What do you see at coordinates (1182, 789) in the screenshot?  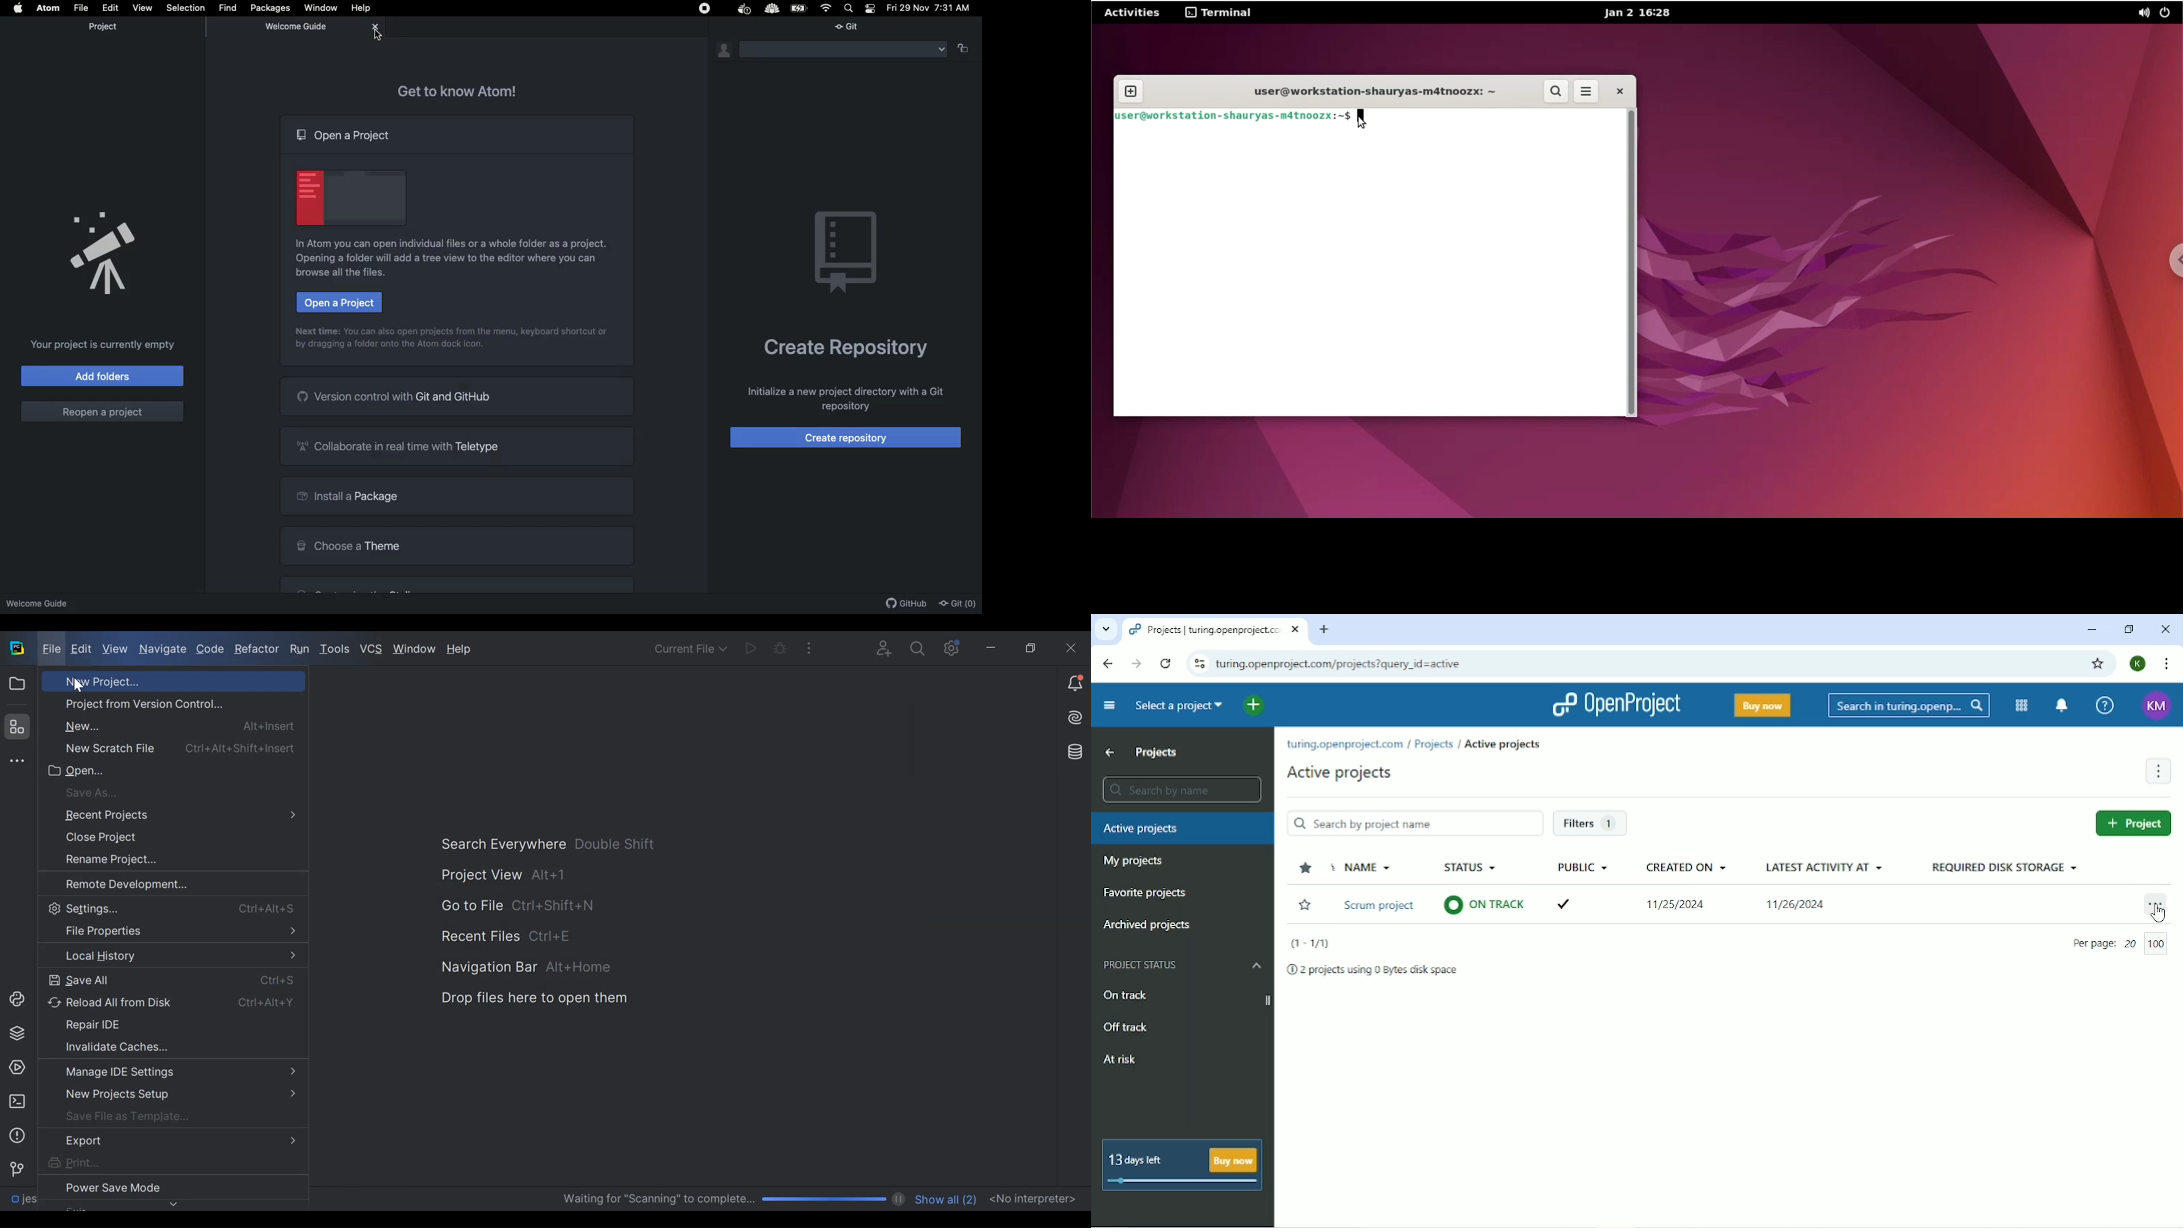 I see `Search by name` at bounding box center [1182, 789].